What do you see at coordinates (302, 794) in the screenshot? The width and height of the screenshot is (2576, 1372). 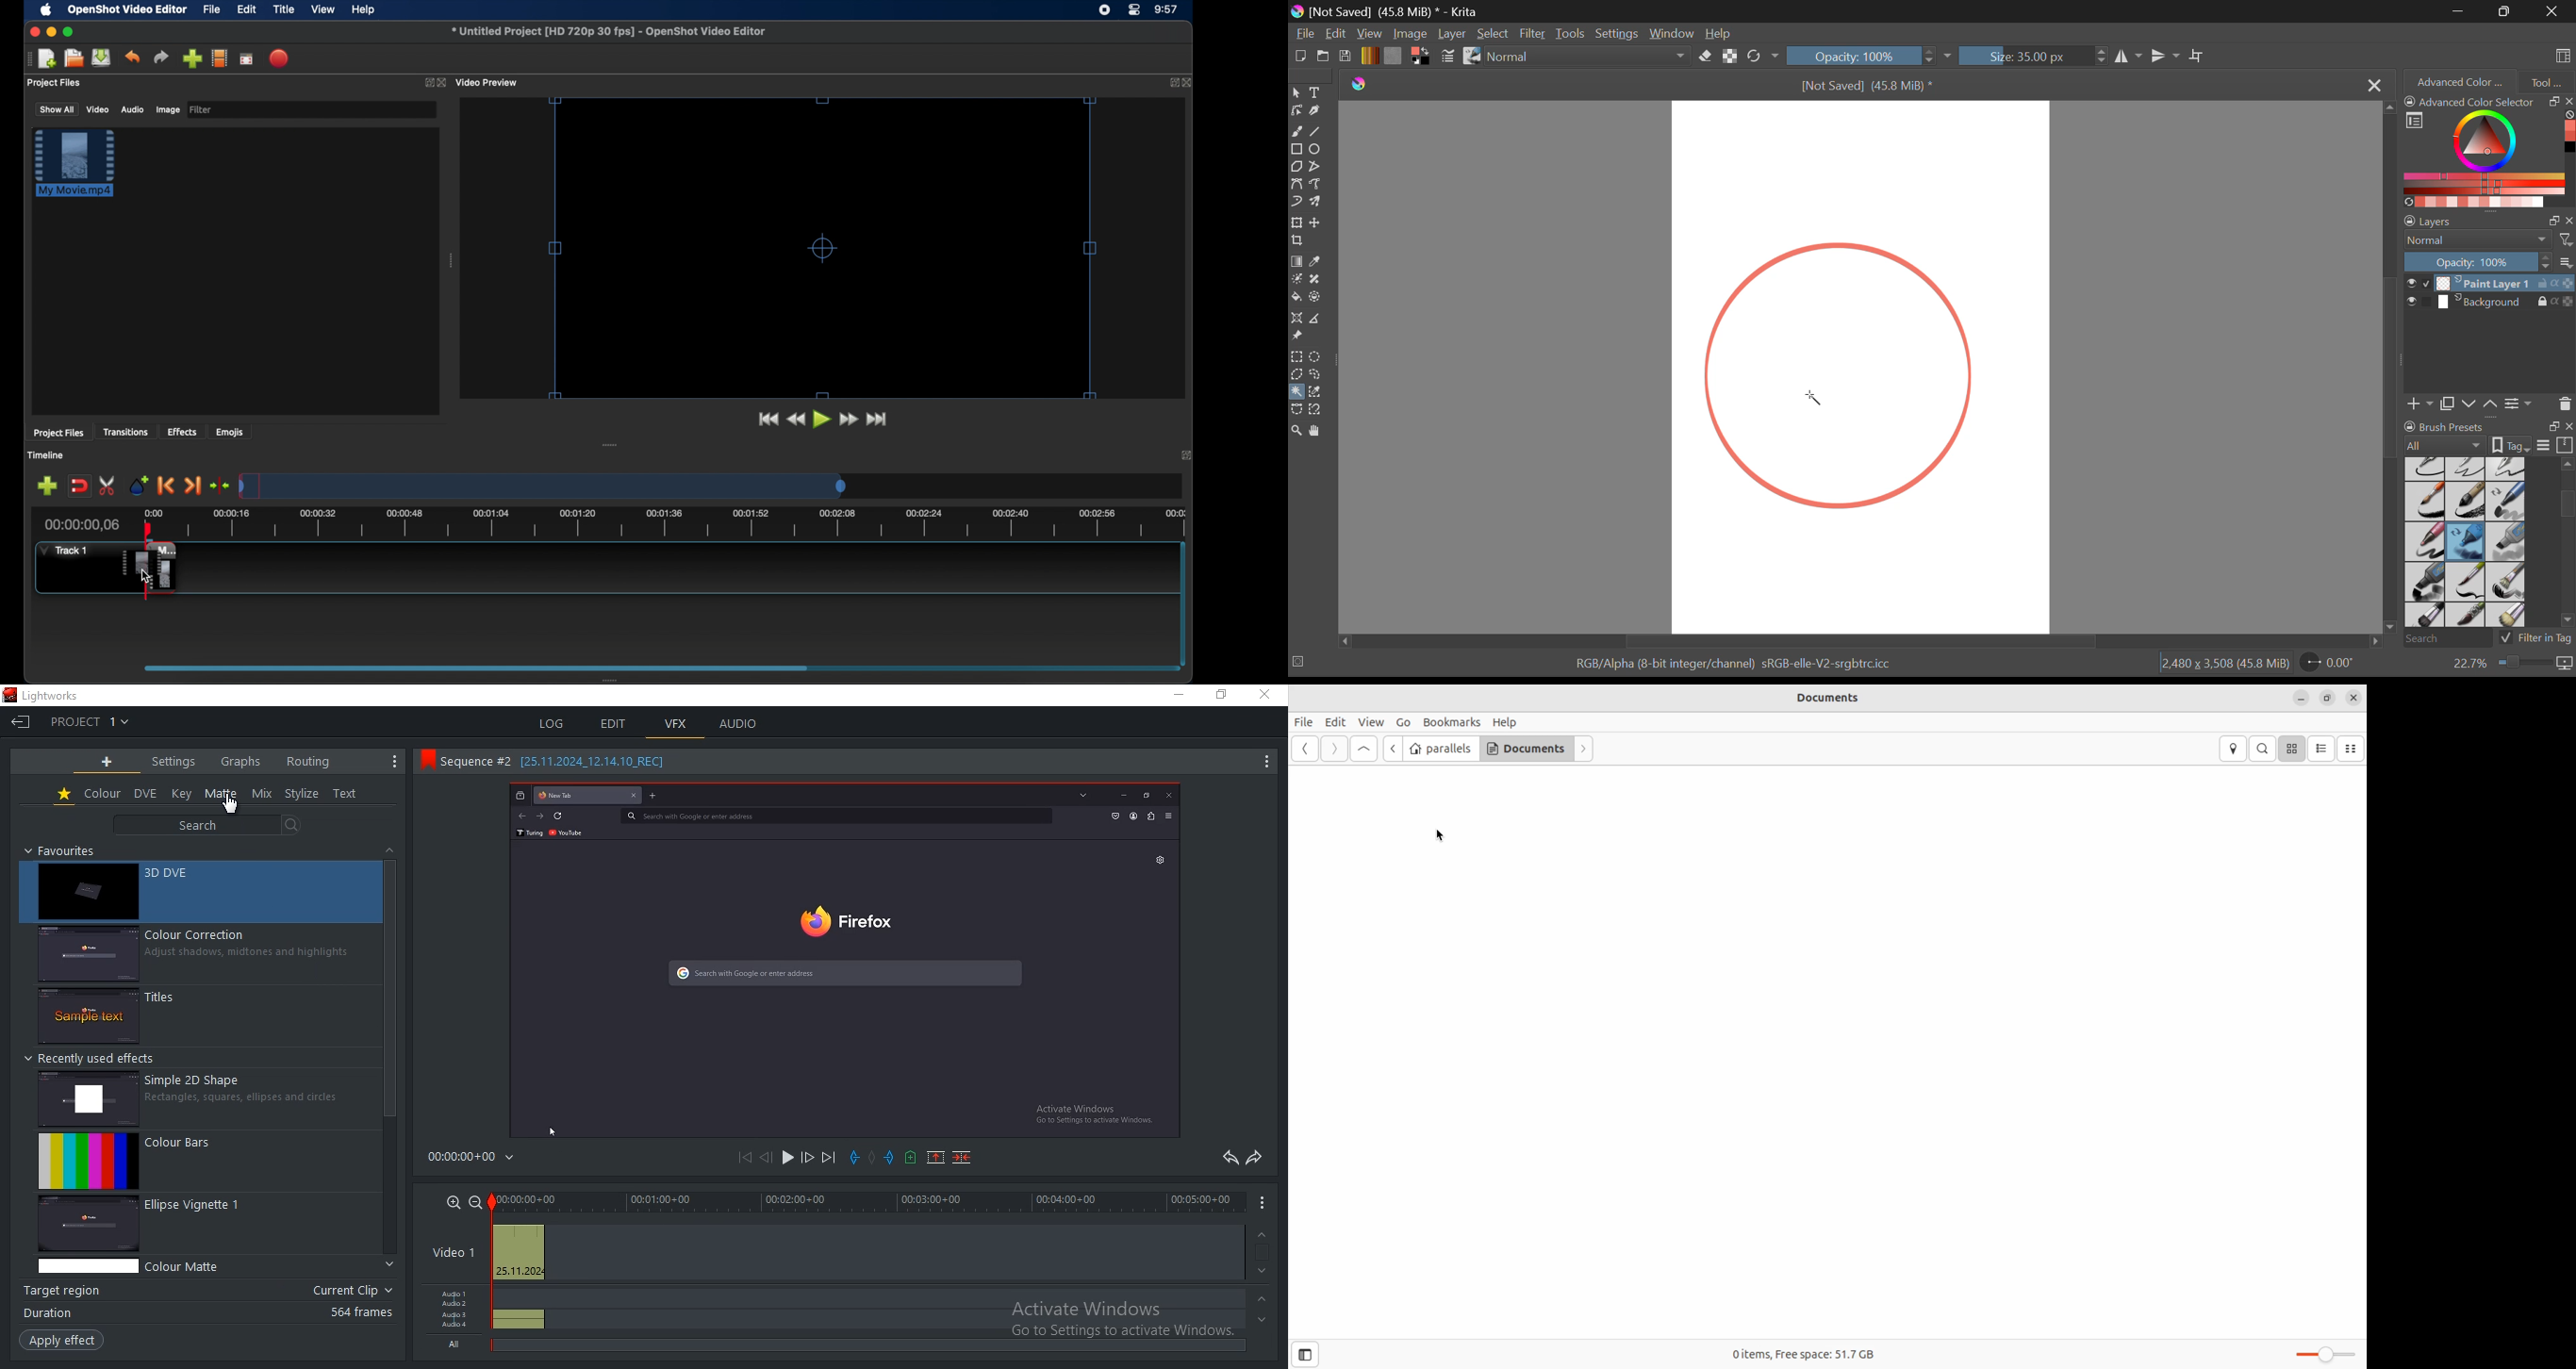 I see `stylize` at bounding box center [302, 794].